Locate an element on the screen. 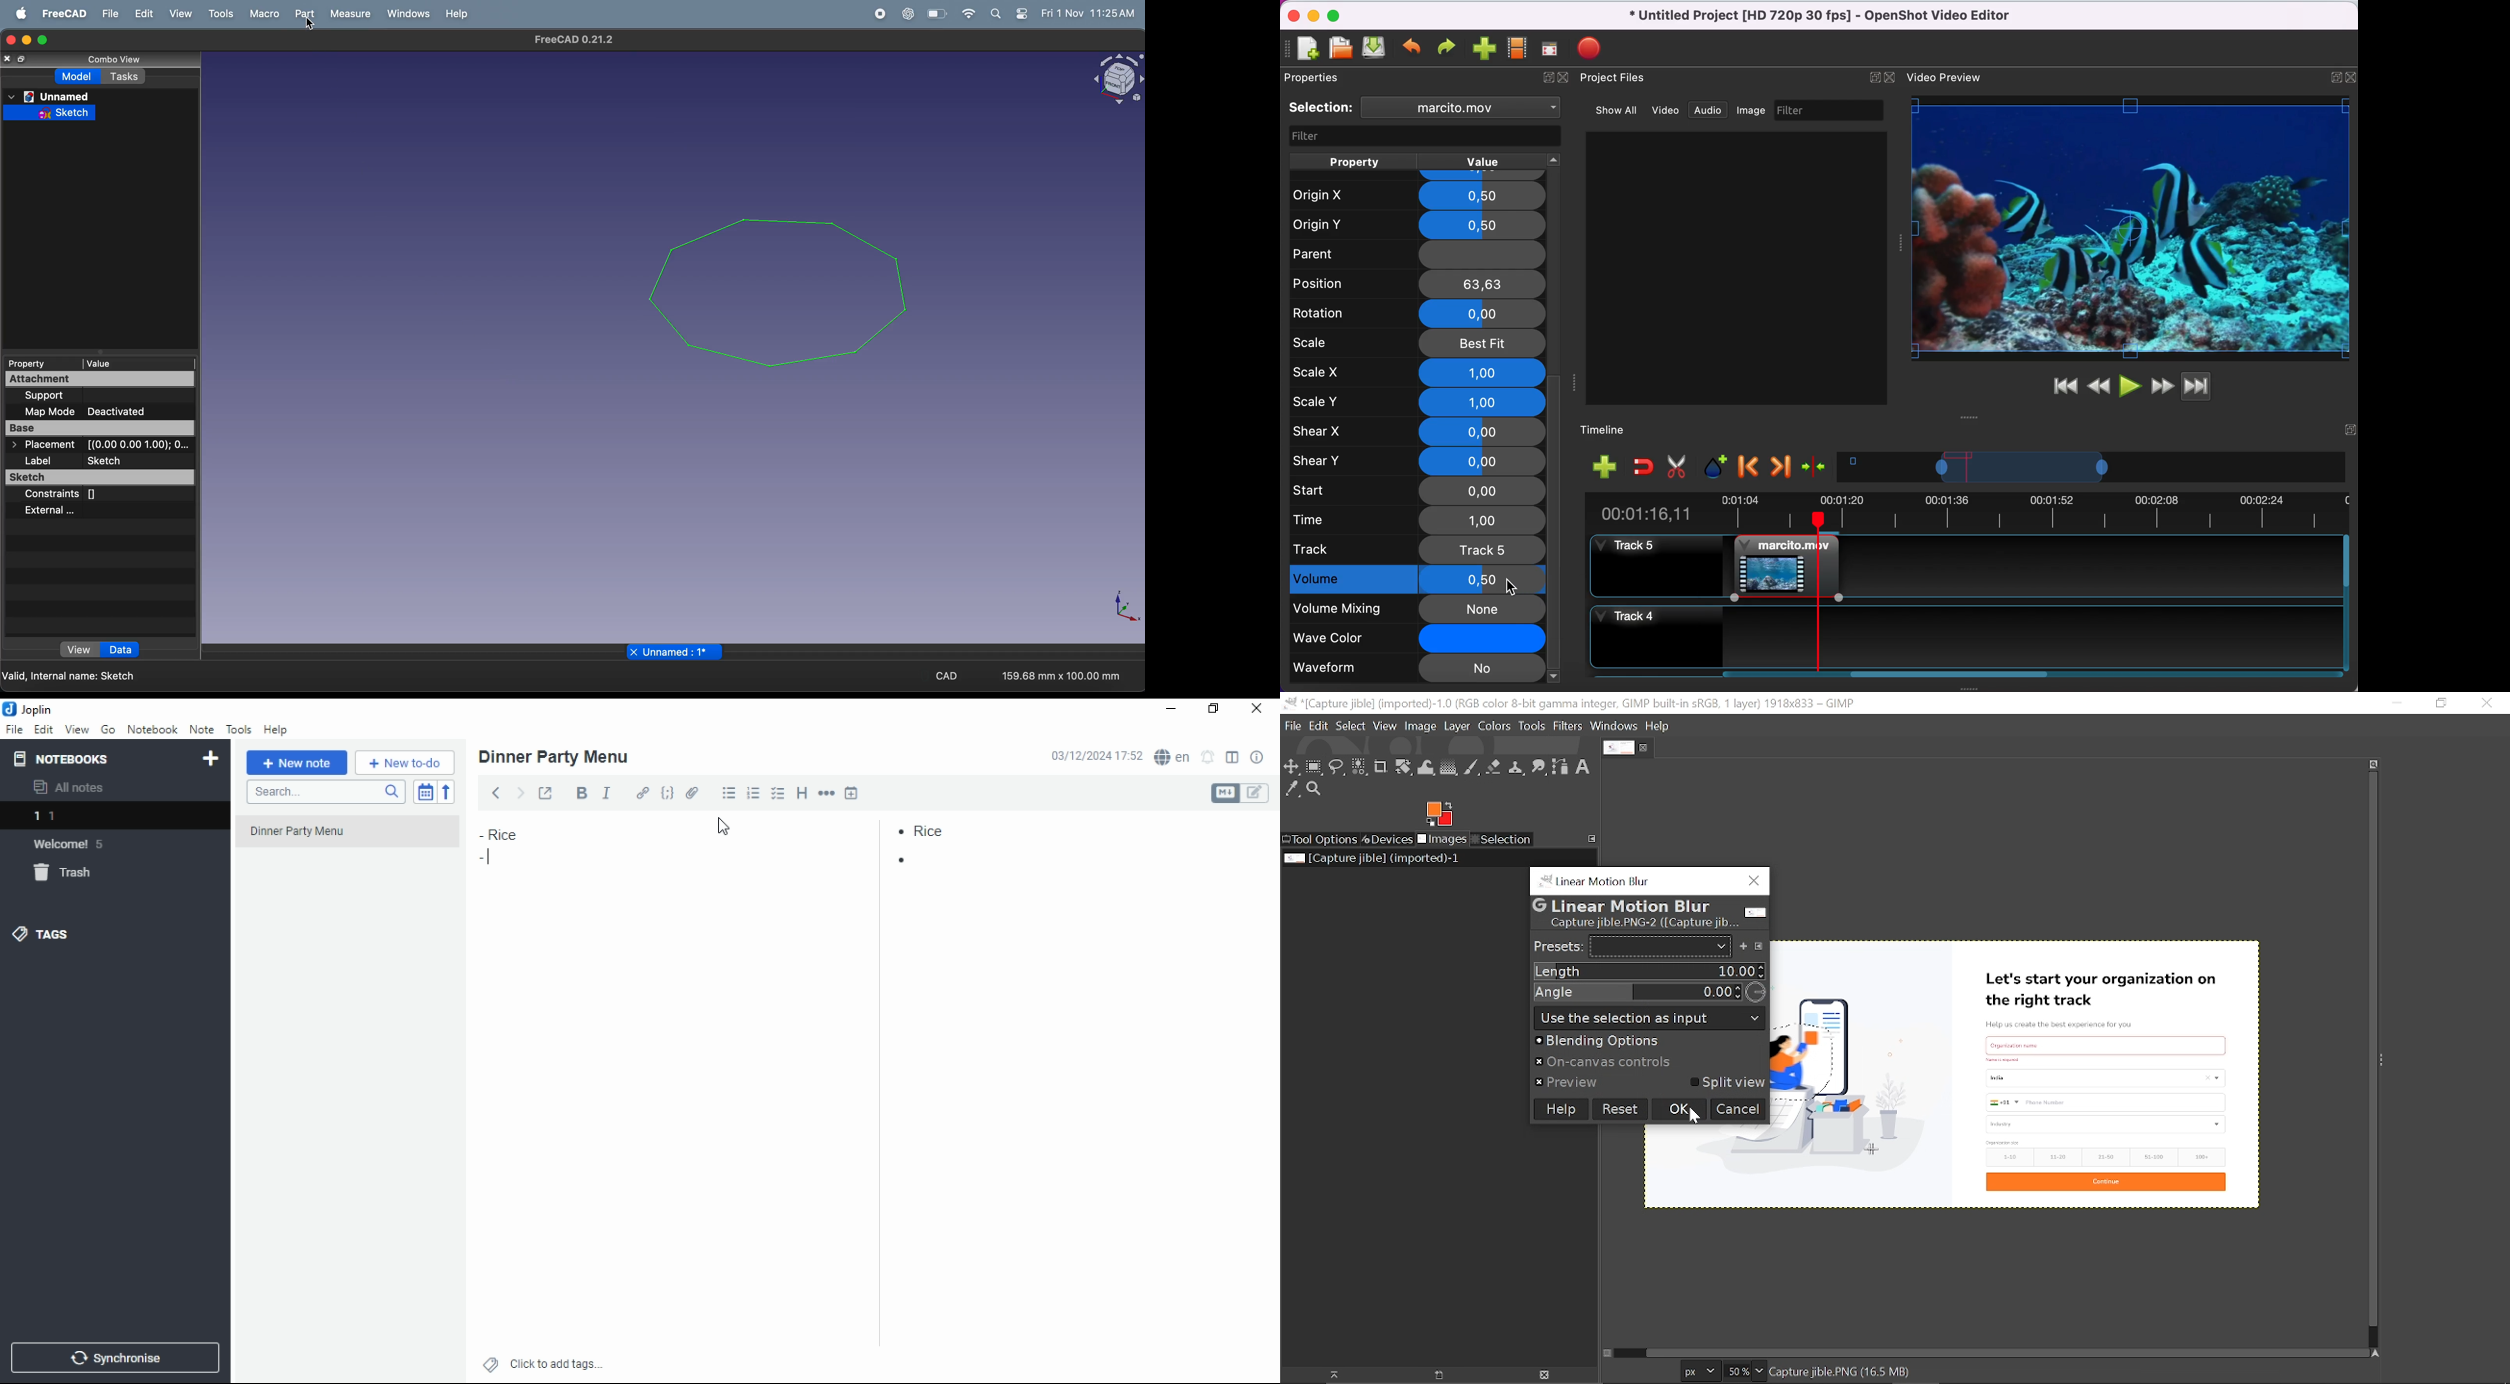  import file is located at coordinates (1484, 49).